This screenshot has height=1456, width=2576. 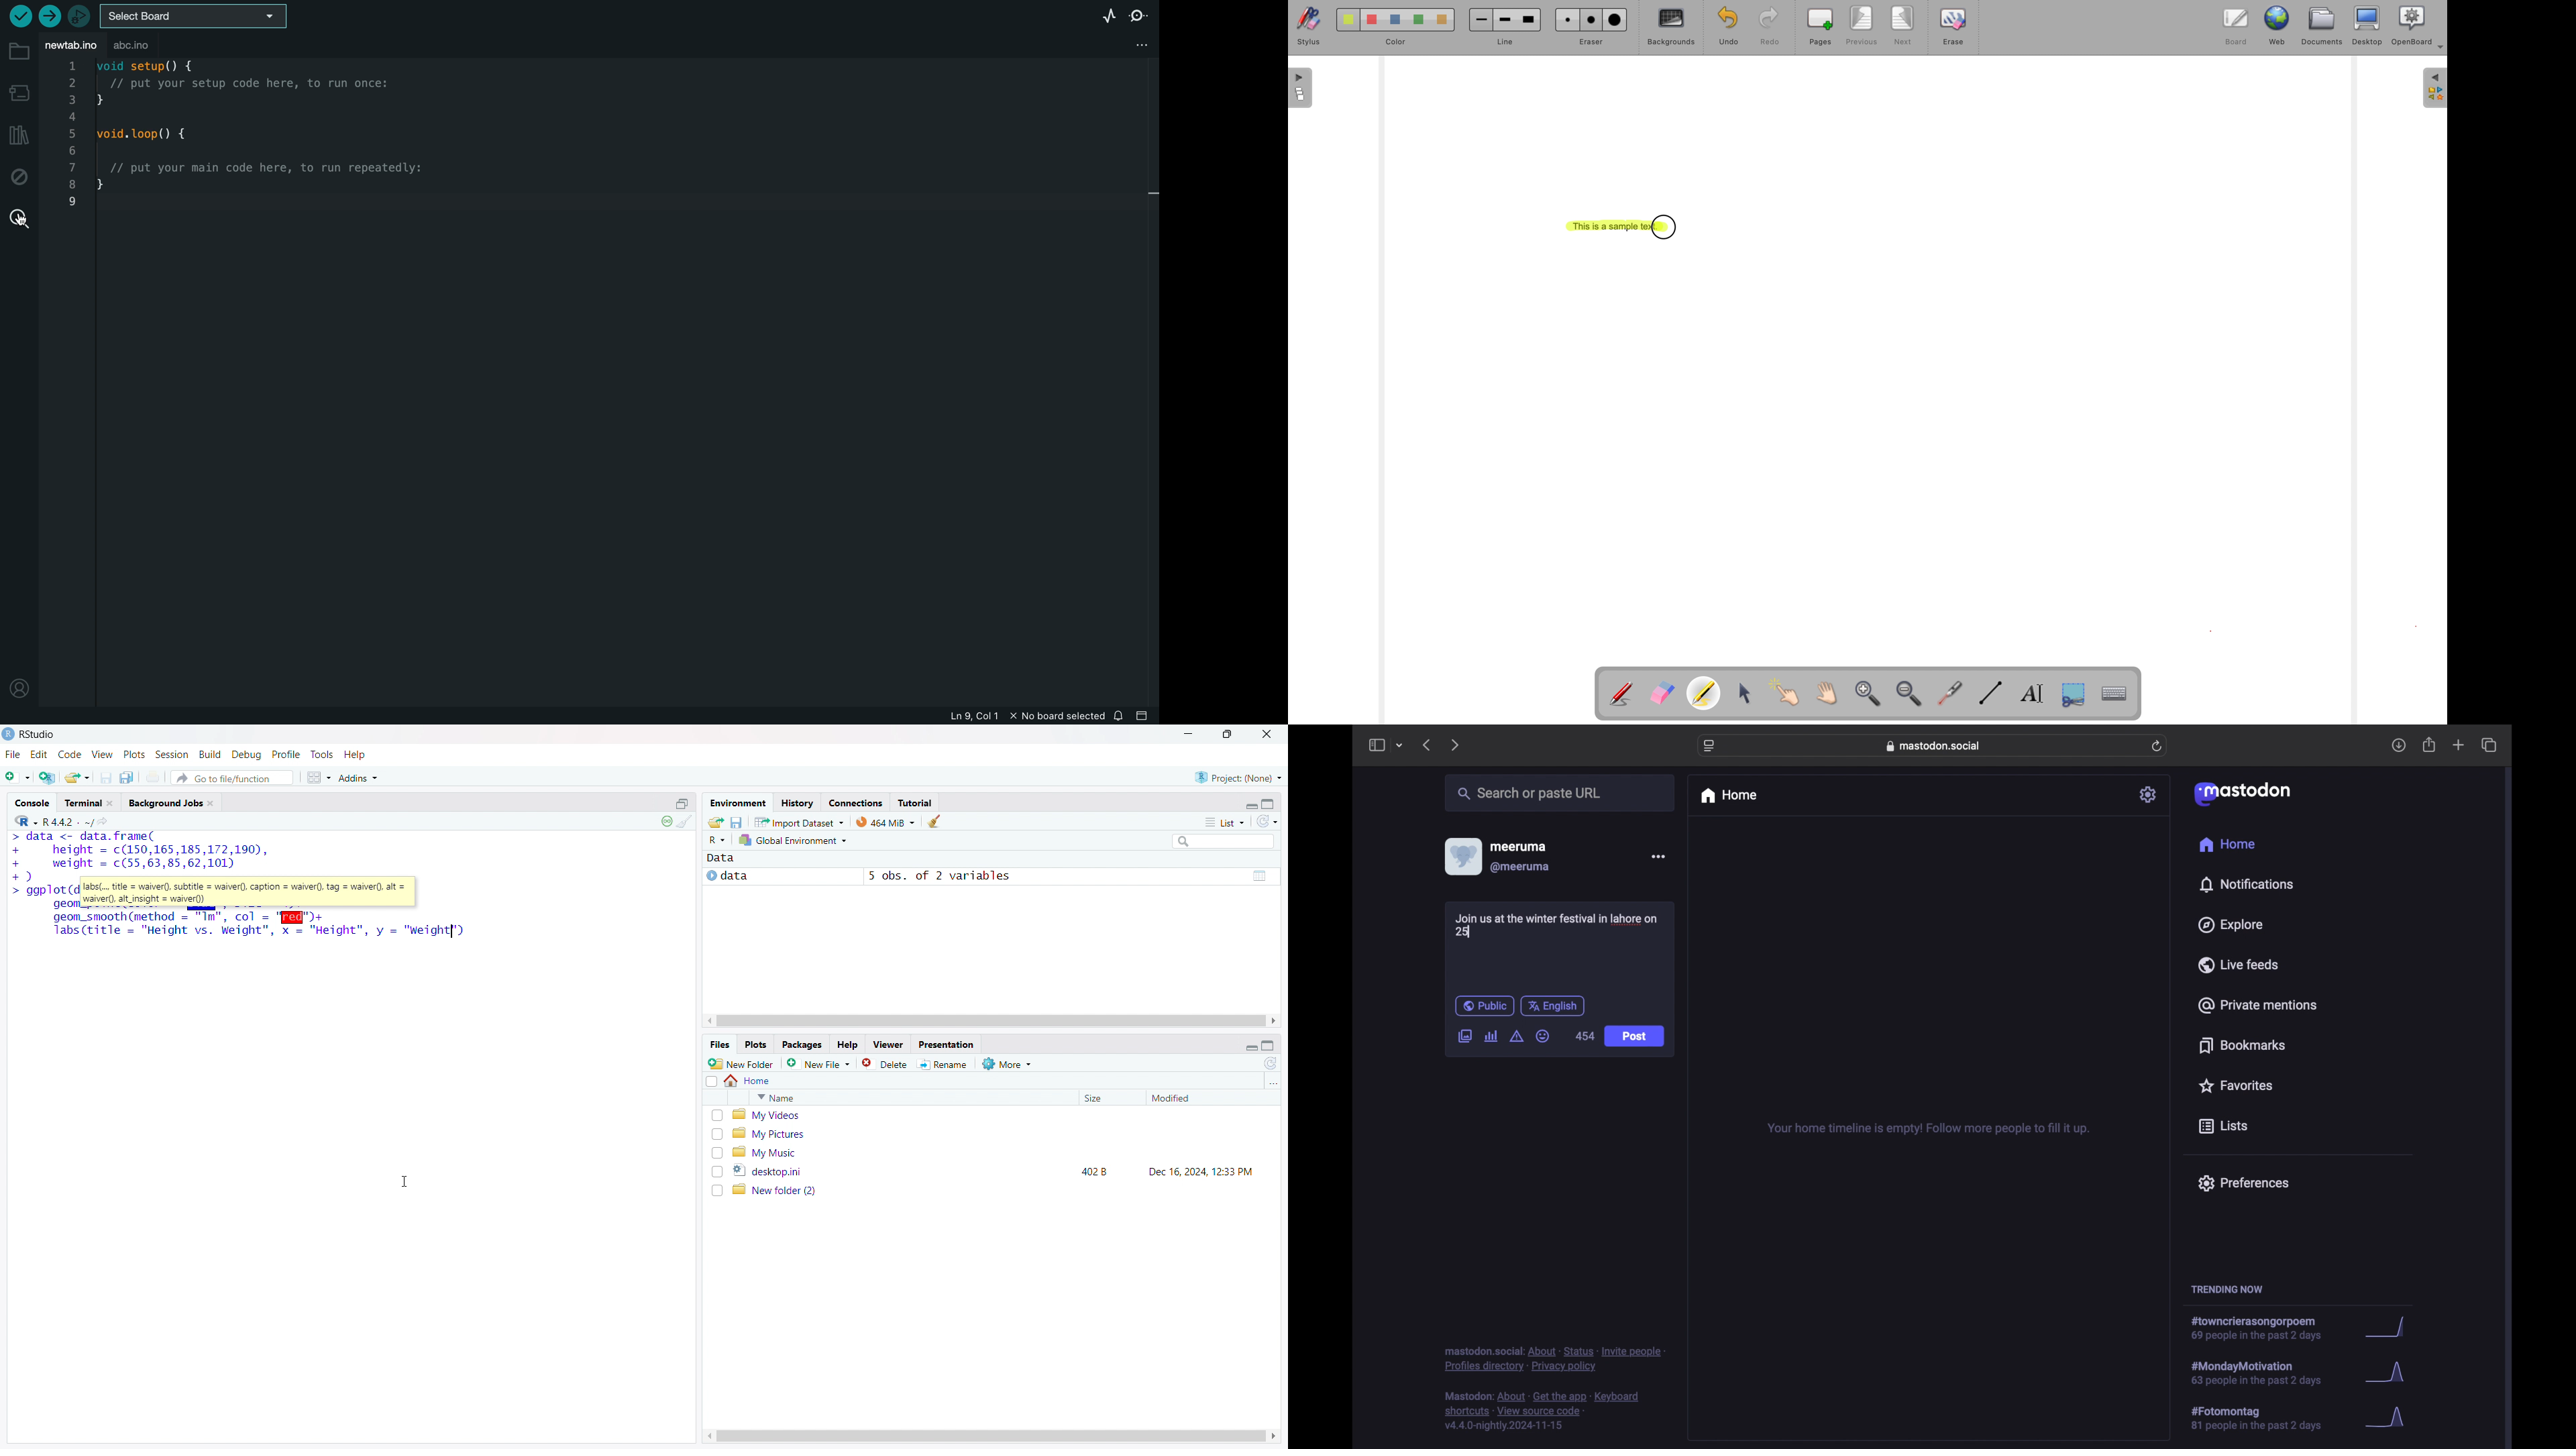 What do you see at coordinates (247, 755) in the screenshot?
I see `debug` at bounding box center [247, 755].